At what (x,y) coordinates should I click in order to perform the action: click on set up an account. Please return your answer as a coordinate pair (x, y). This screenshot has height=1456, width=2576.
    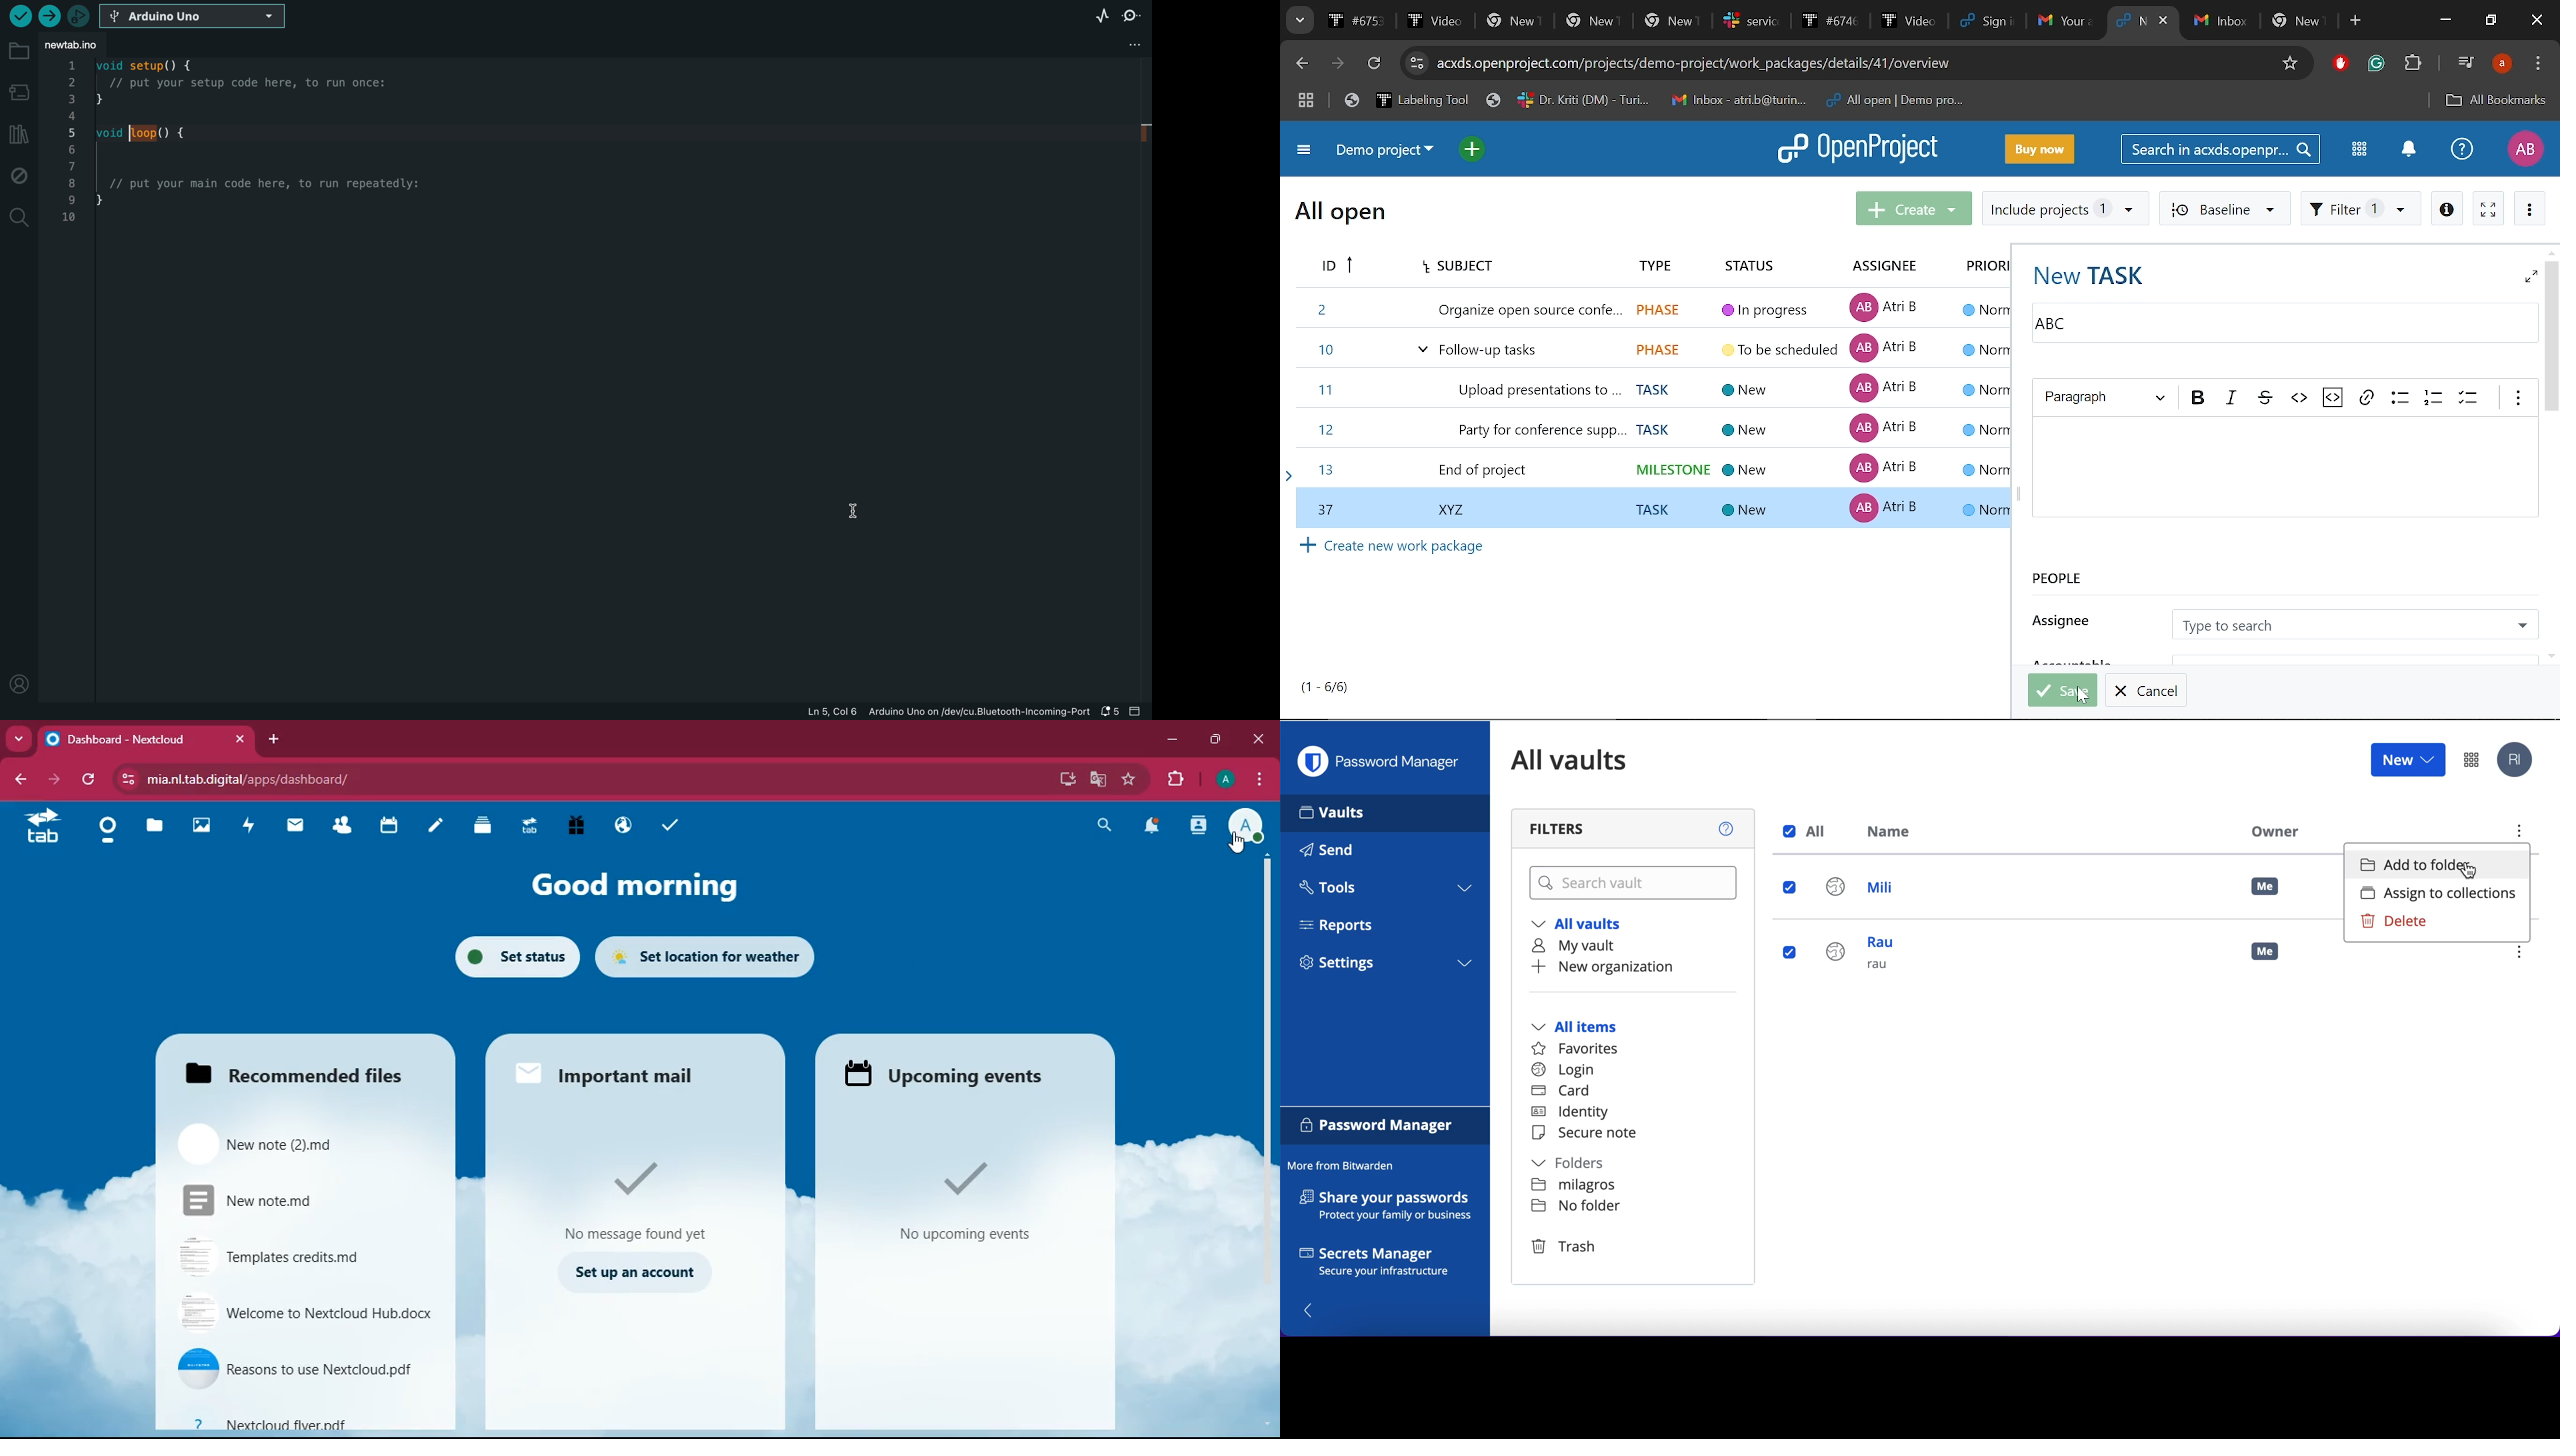
    Looking at the image, I should click on (640, 1275).